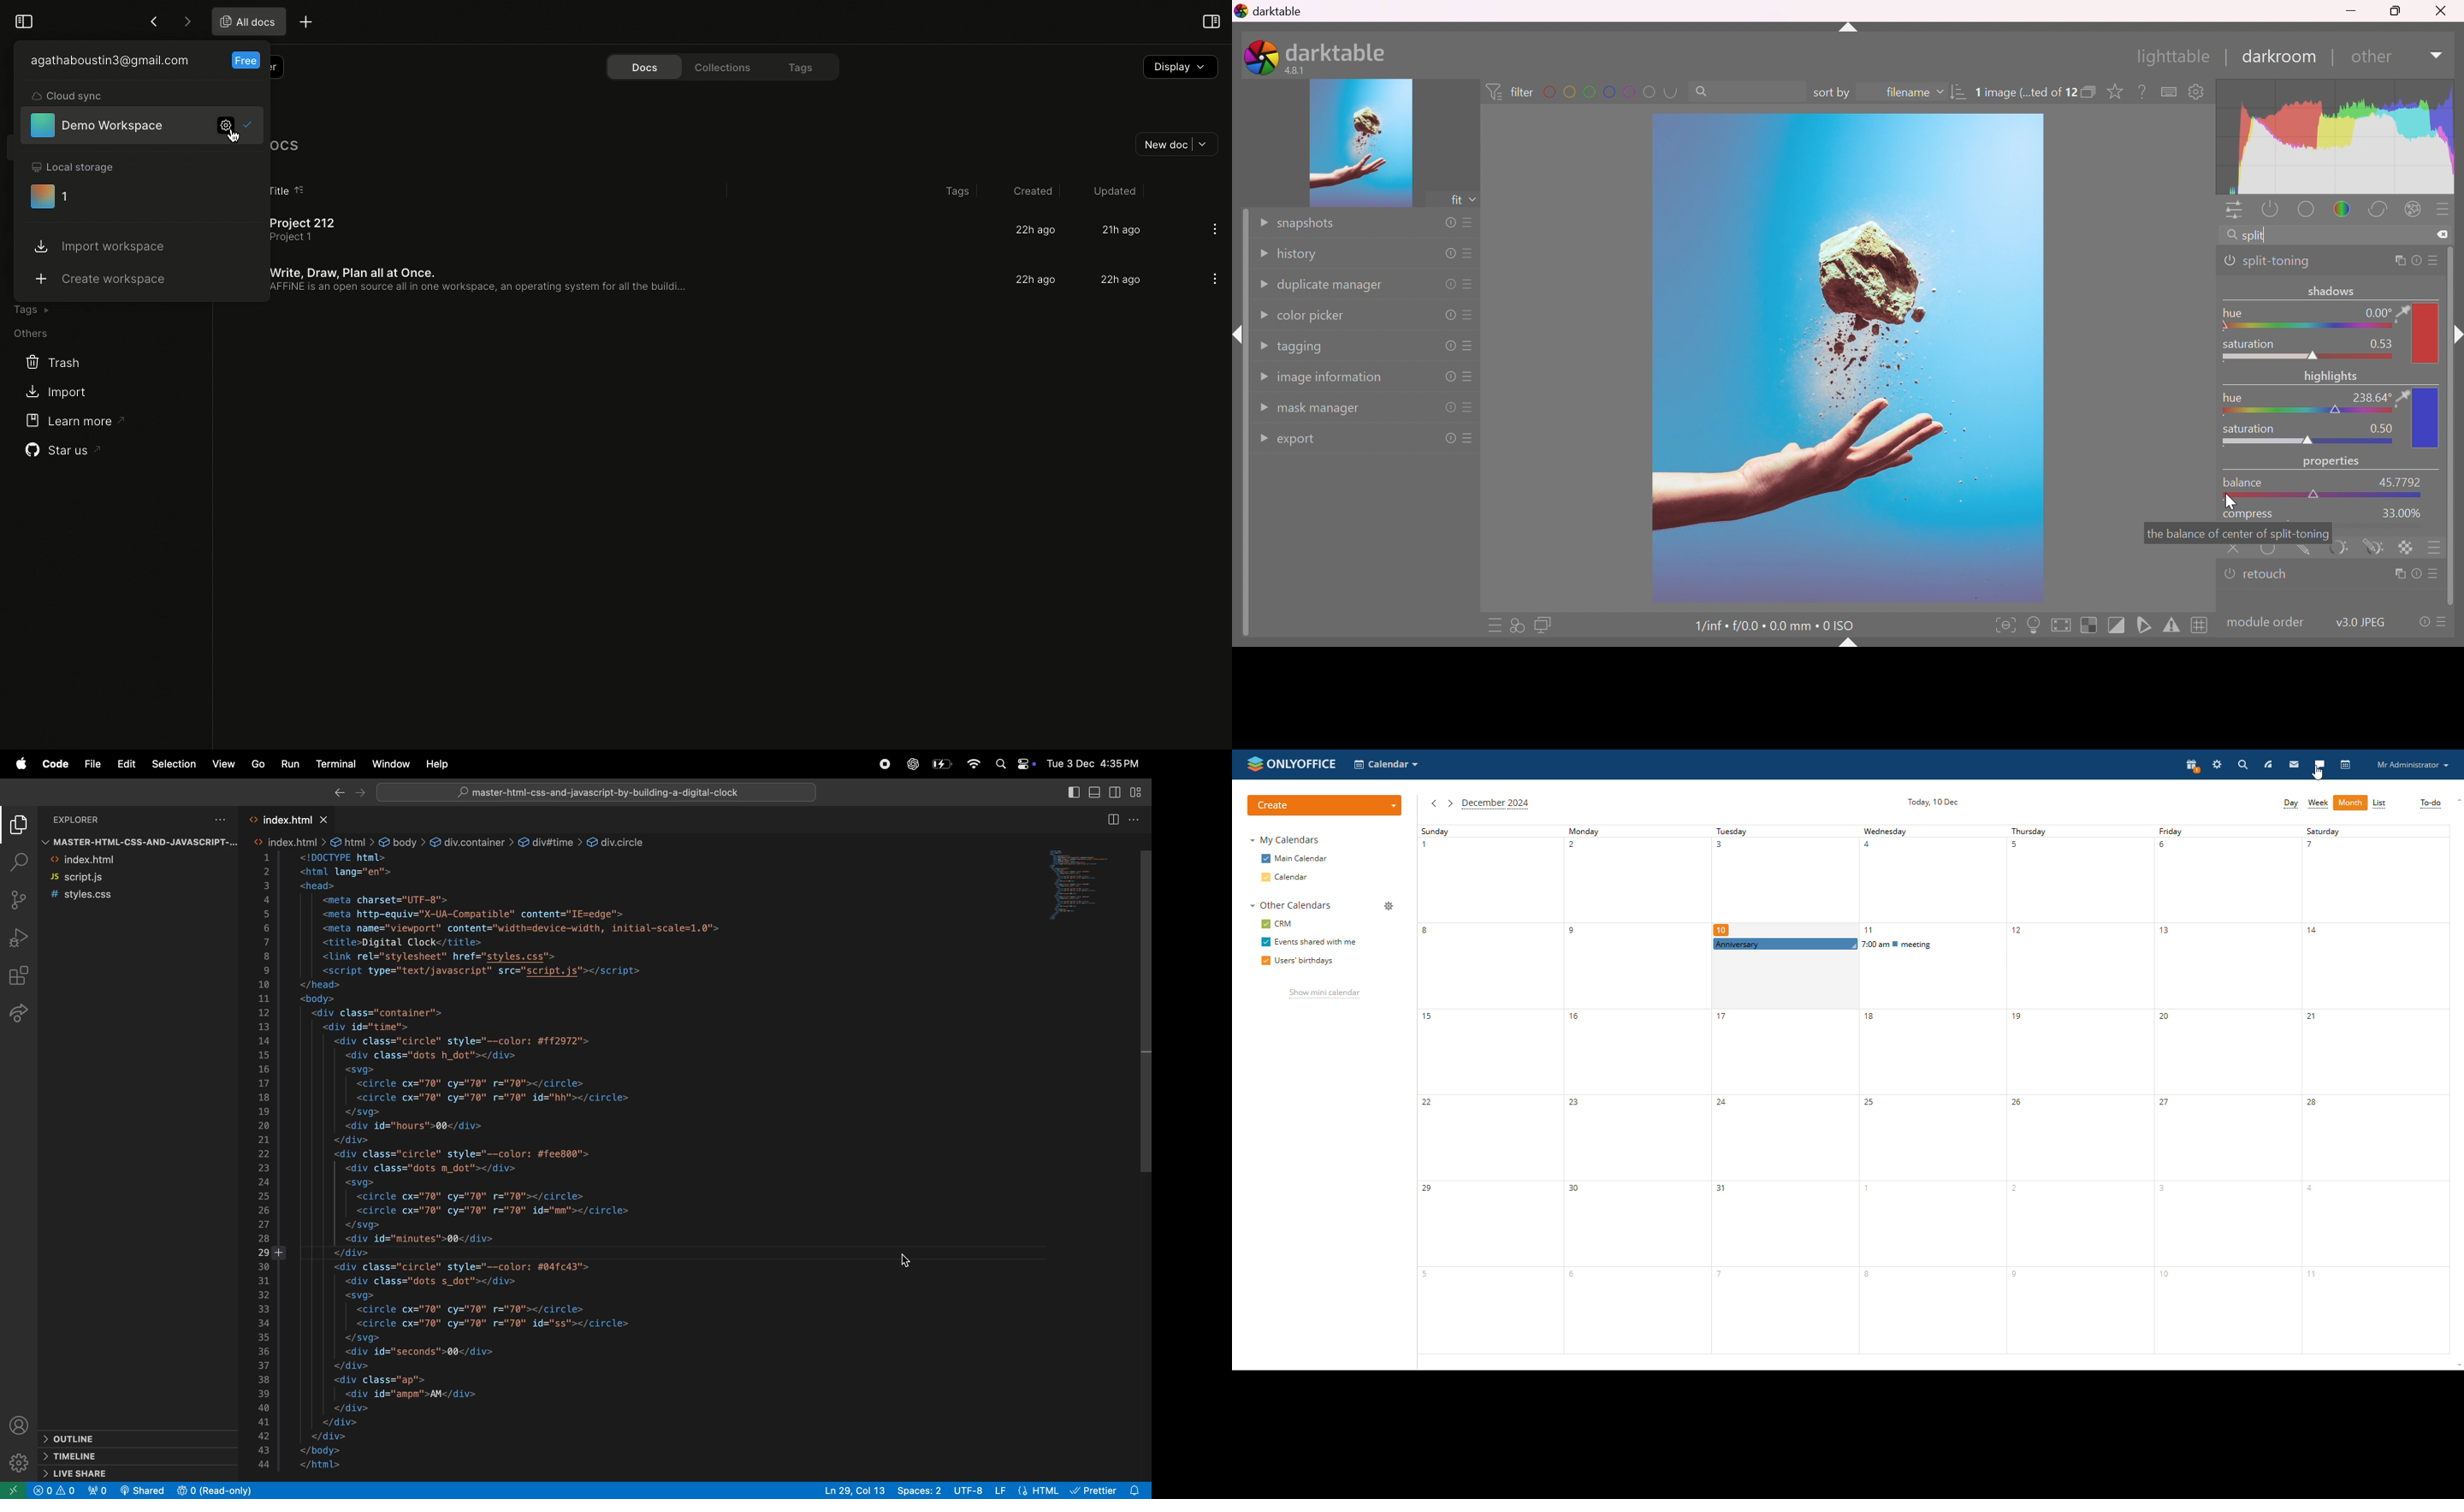 The image size is (2464, 1512). I want to click on agathaboustin3@gmail.com, so click(110, 59).